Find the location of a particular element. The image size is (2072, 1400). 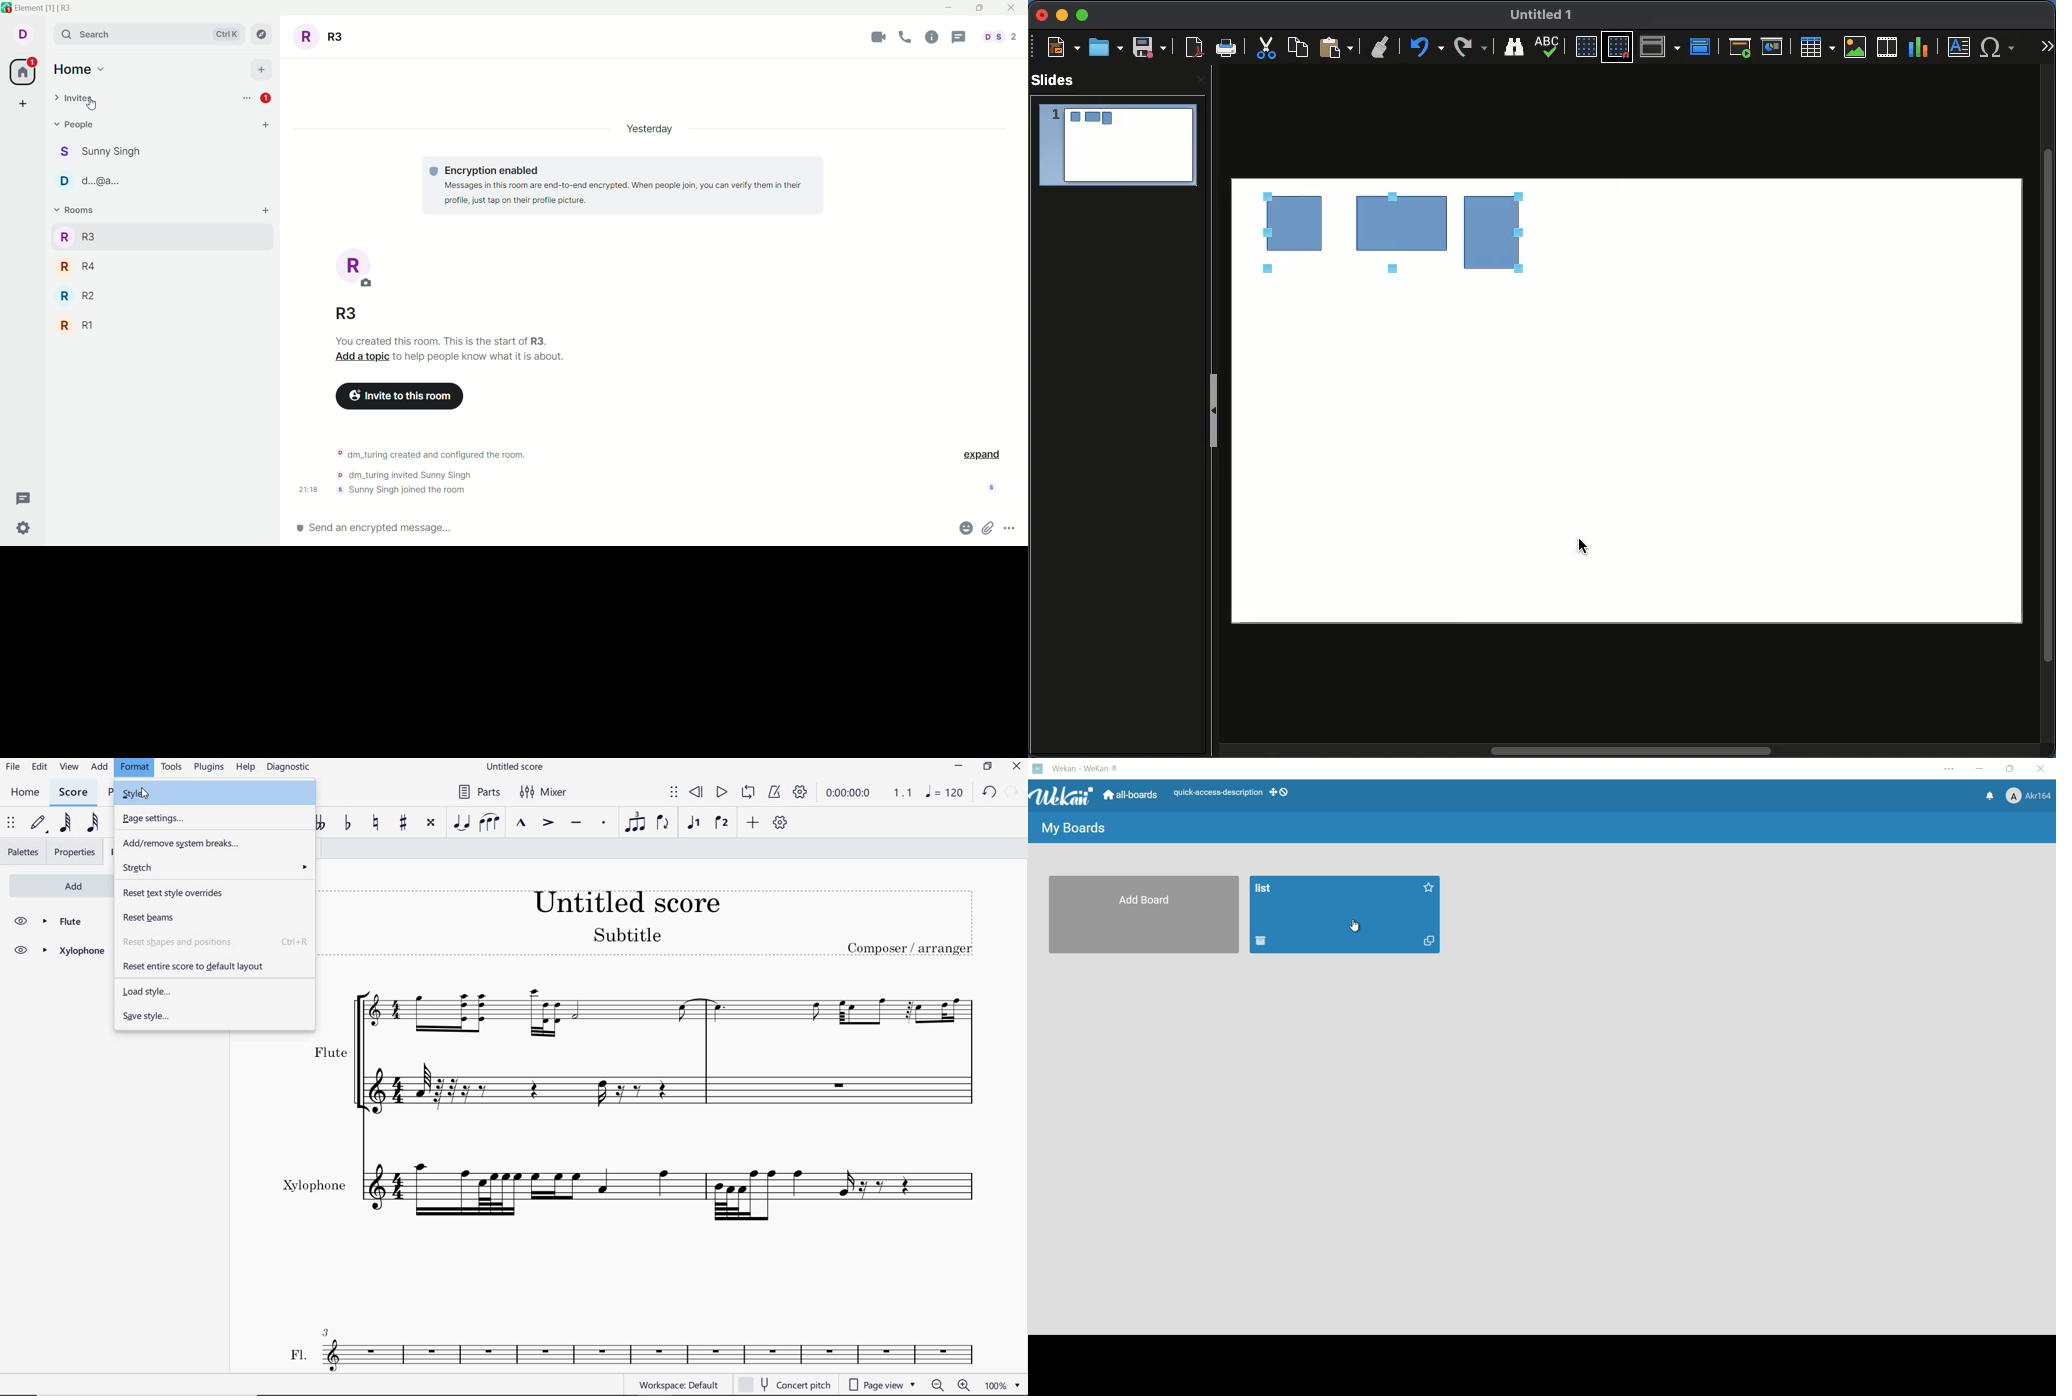

my boards is located at coordinates (1072, 828).